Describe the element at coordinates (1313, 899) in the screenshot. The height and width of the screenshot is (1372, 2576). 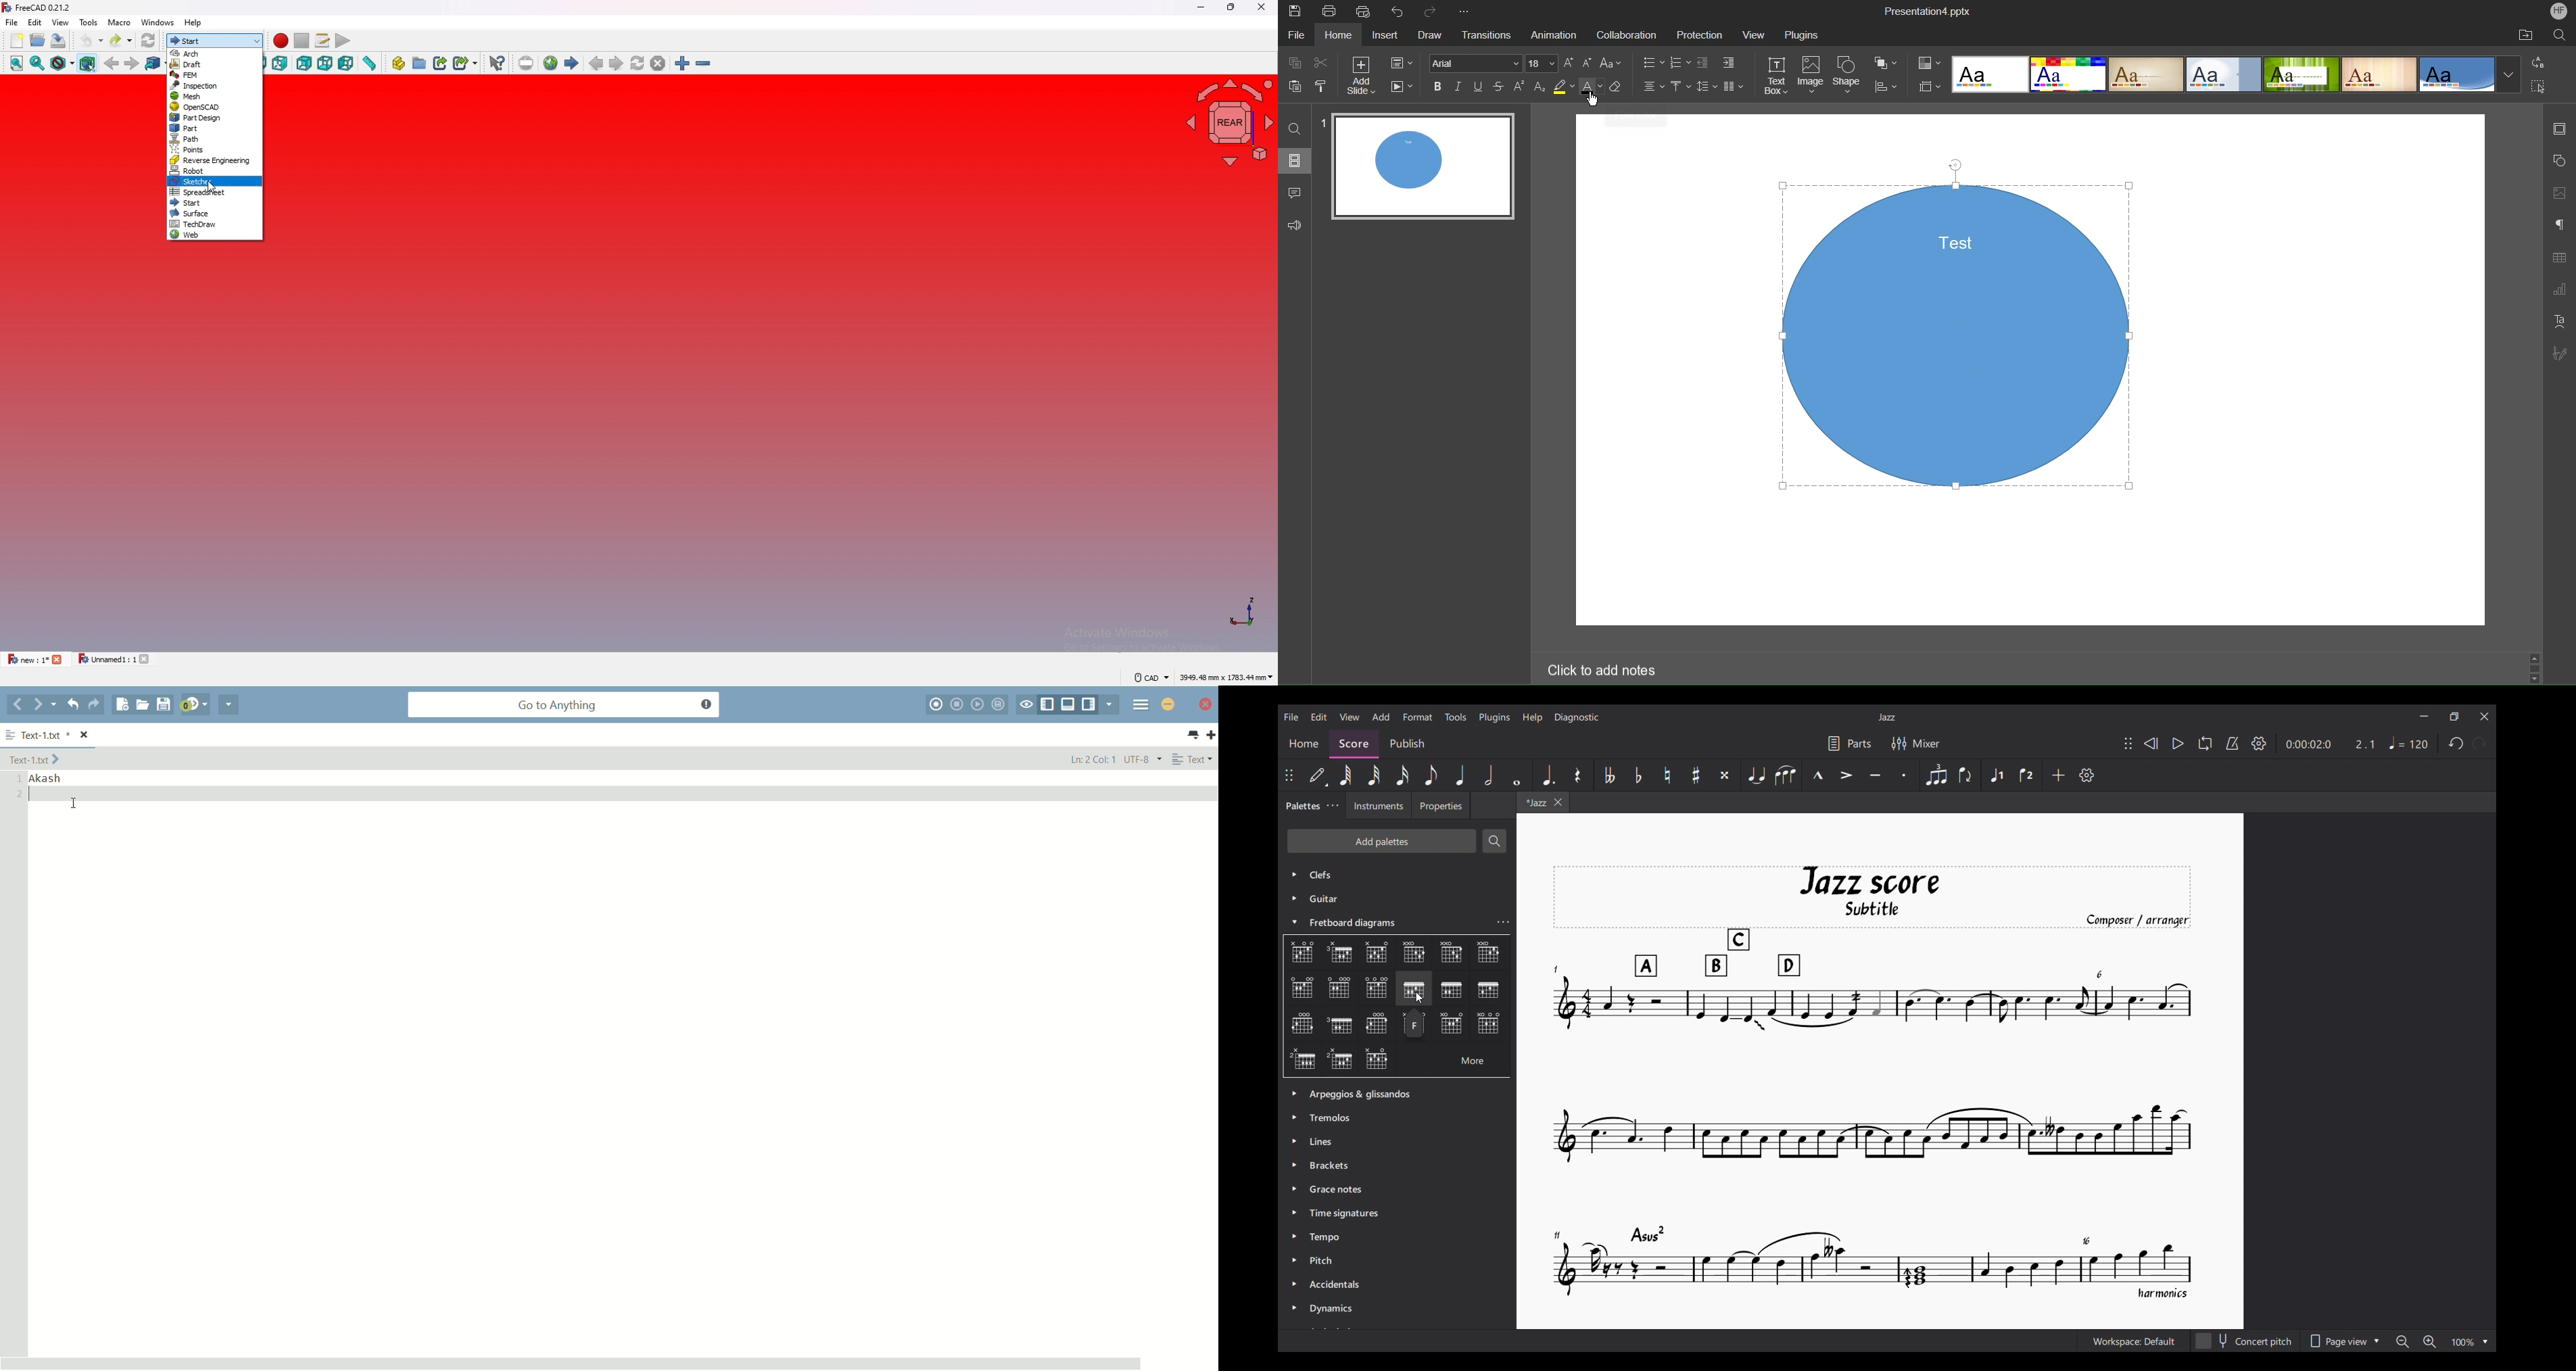
I see `Guitar` at that location.